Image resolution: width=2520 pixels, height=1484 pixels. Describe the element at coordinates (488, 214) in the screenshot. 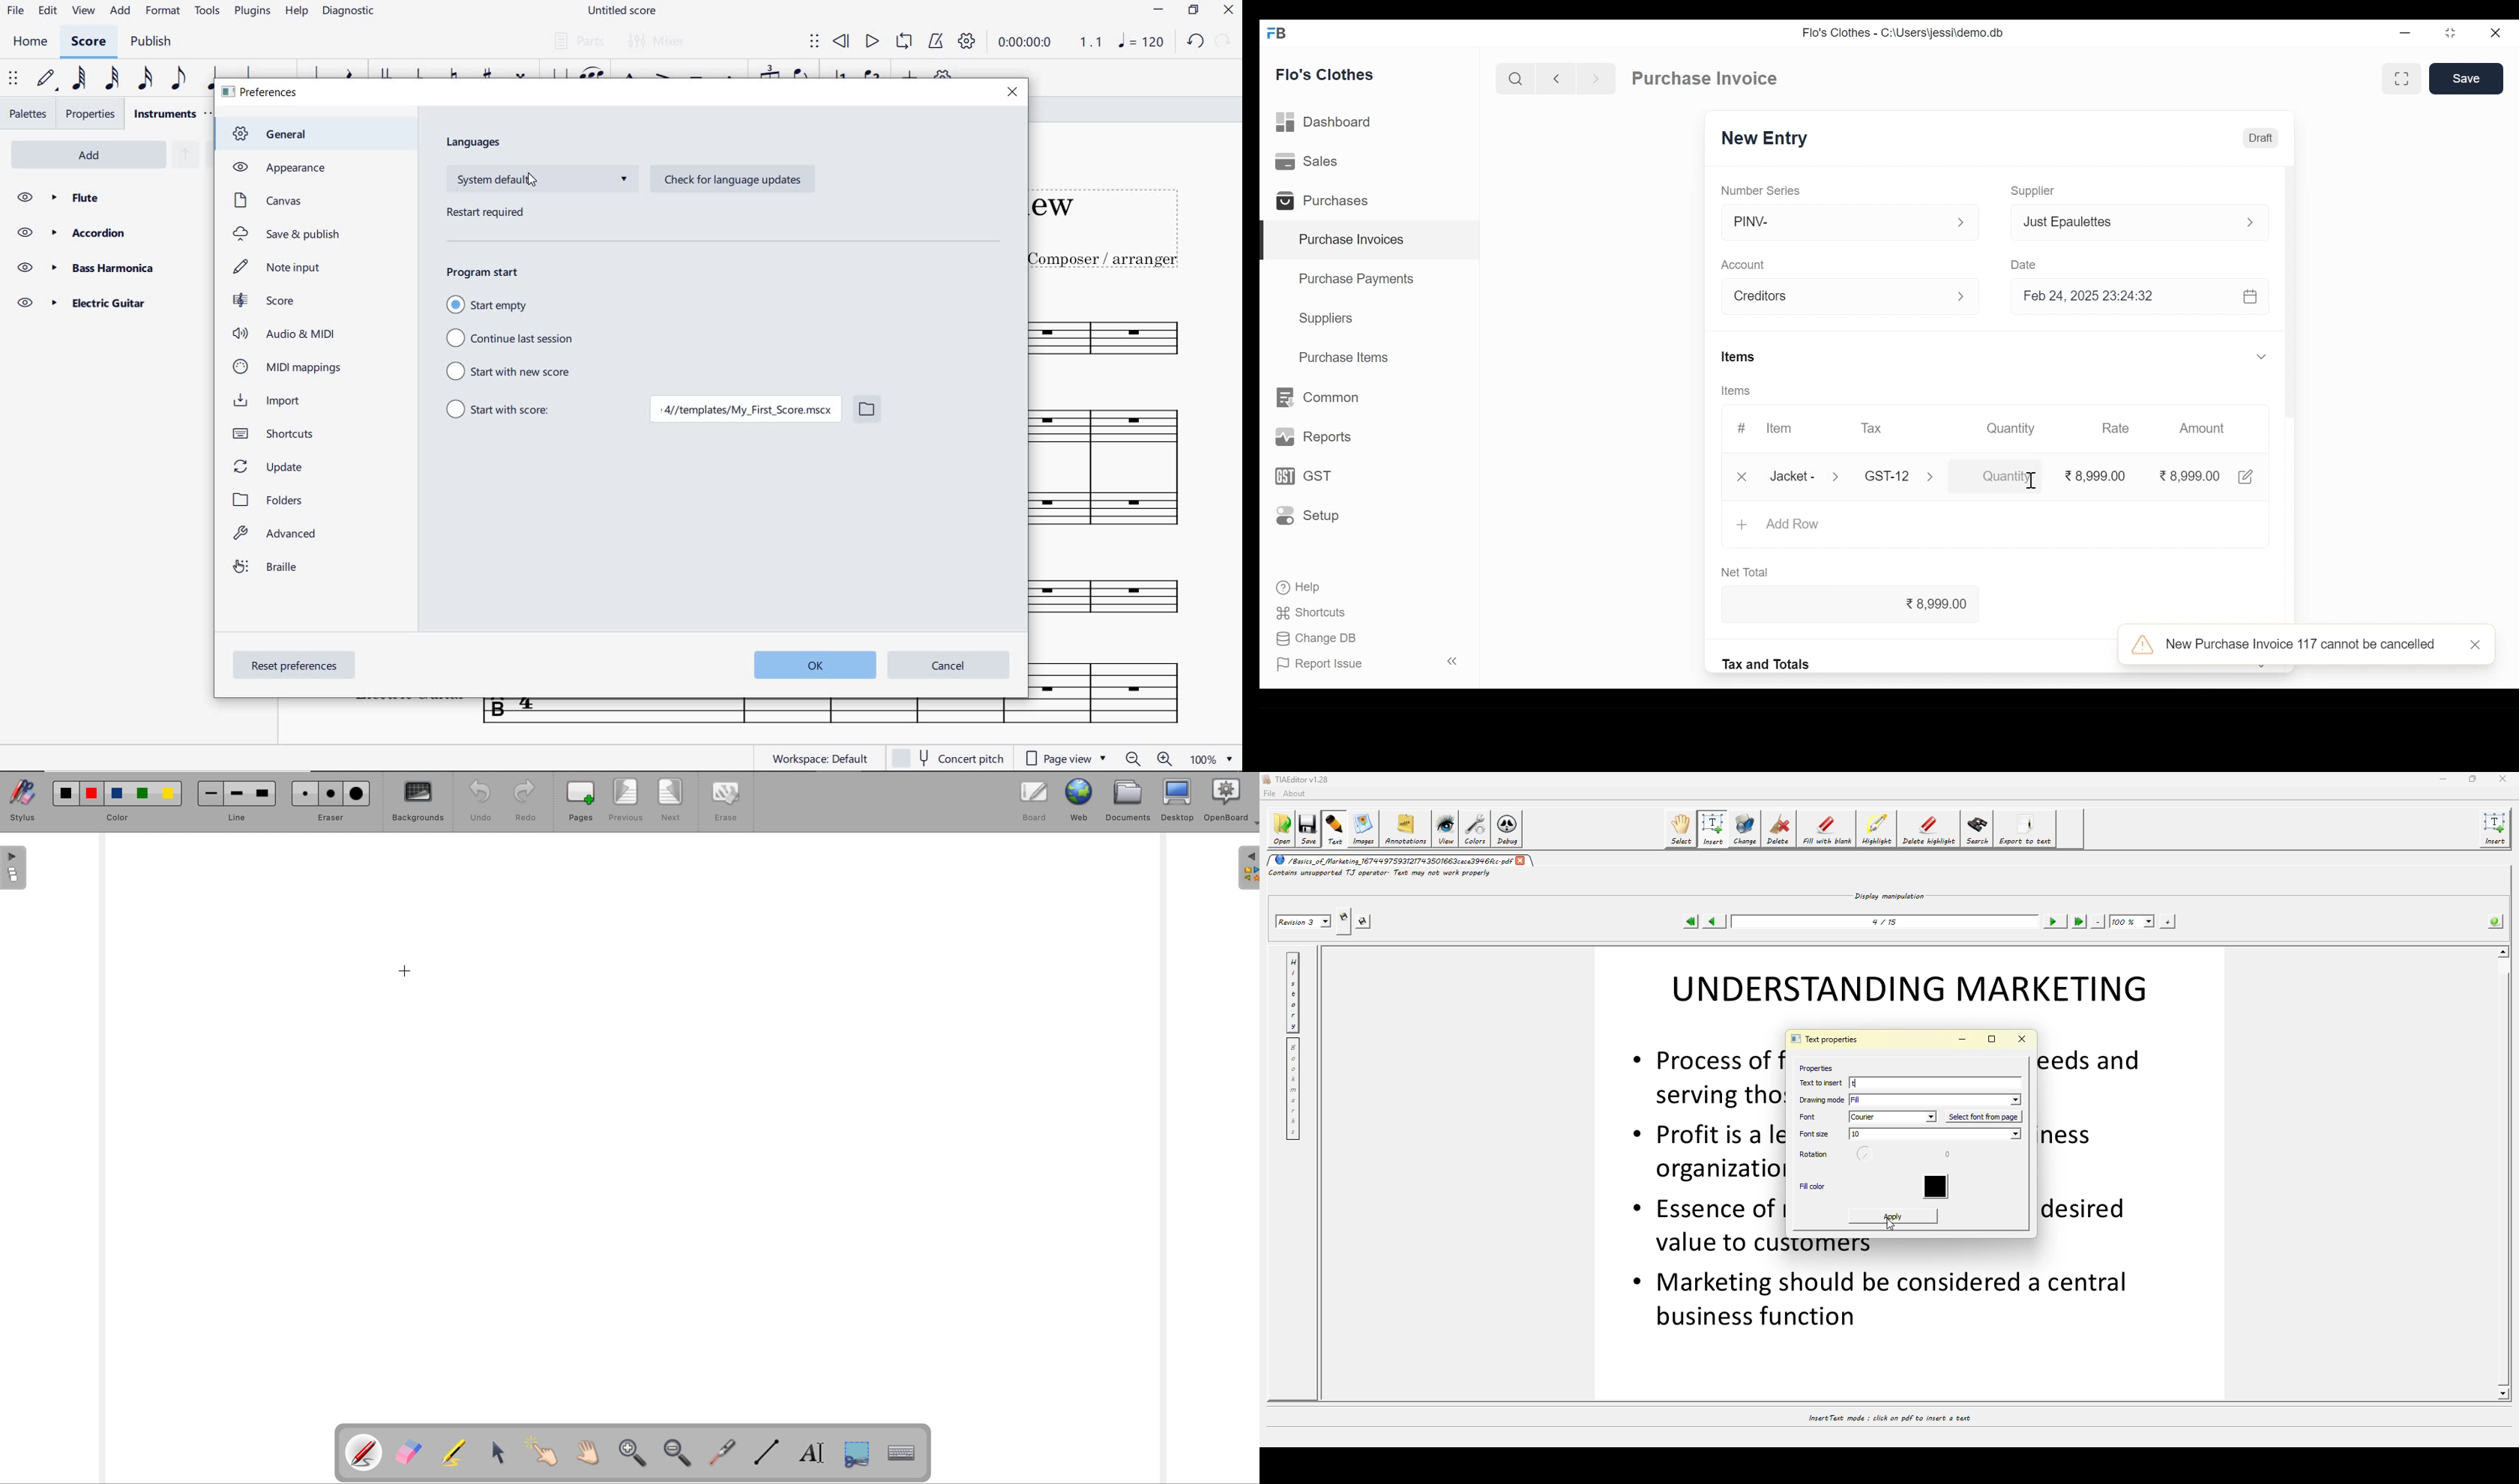

I see `restart required` at that location.